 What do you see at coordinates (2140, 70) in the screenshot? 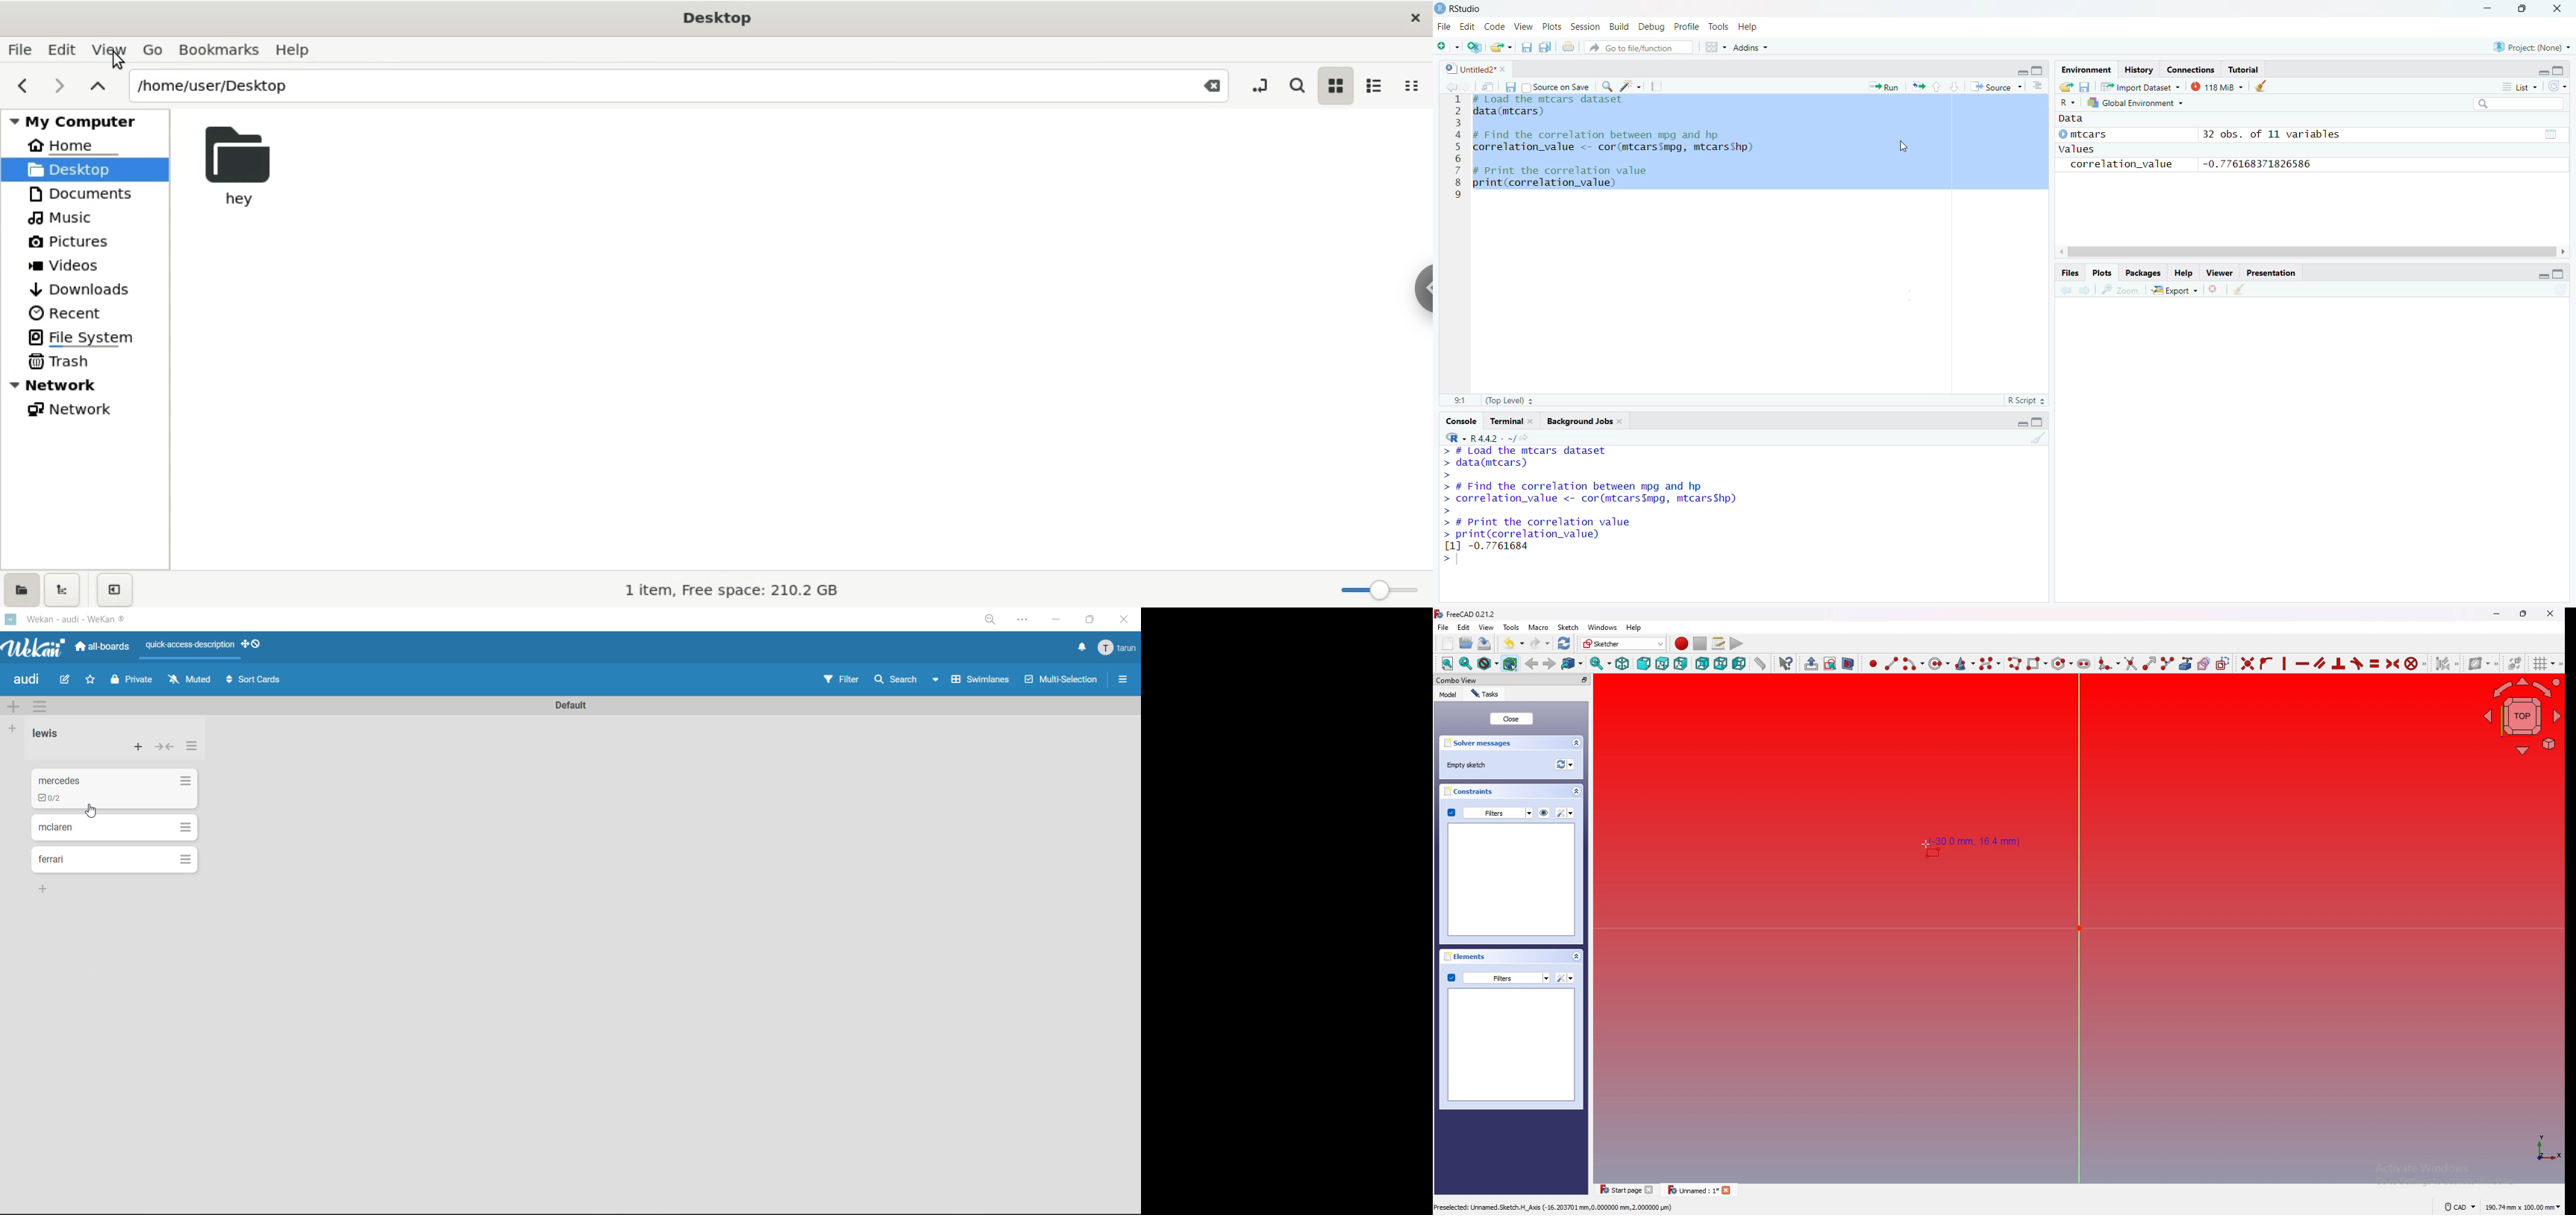
I see `History` at bounding box center [2140, 70].